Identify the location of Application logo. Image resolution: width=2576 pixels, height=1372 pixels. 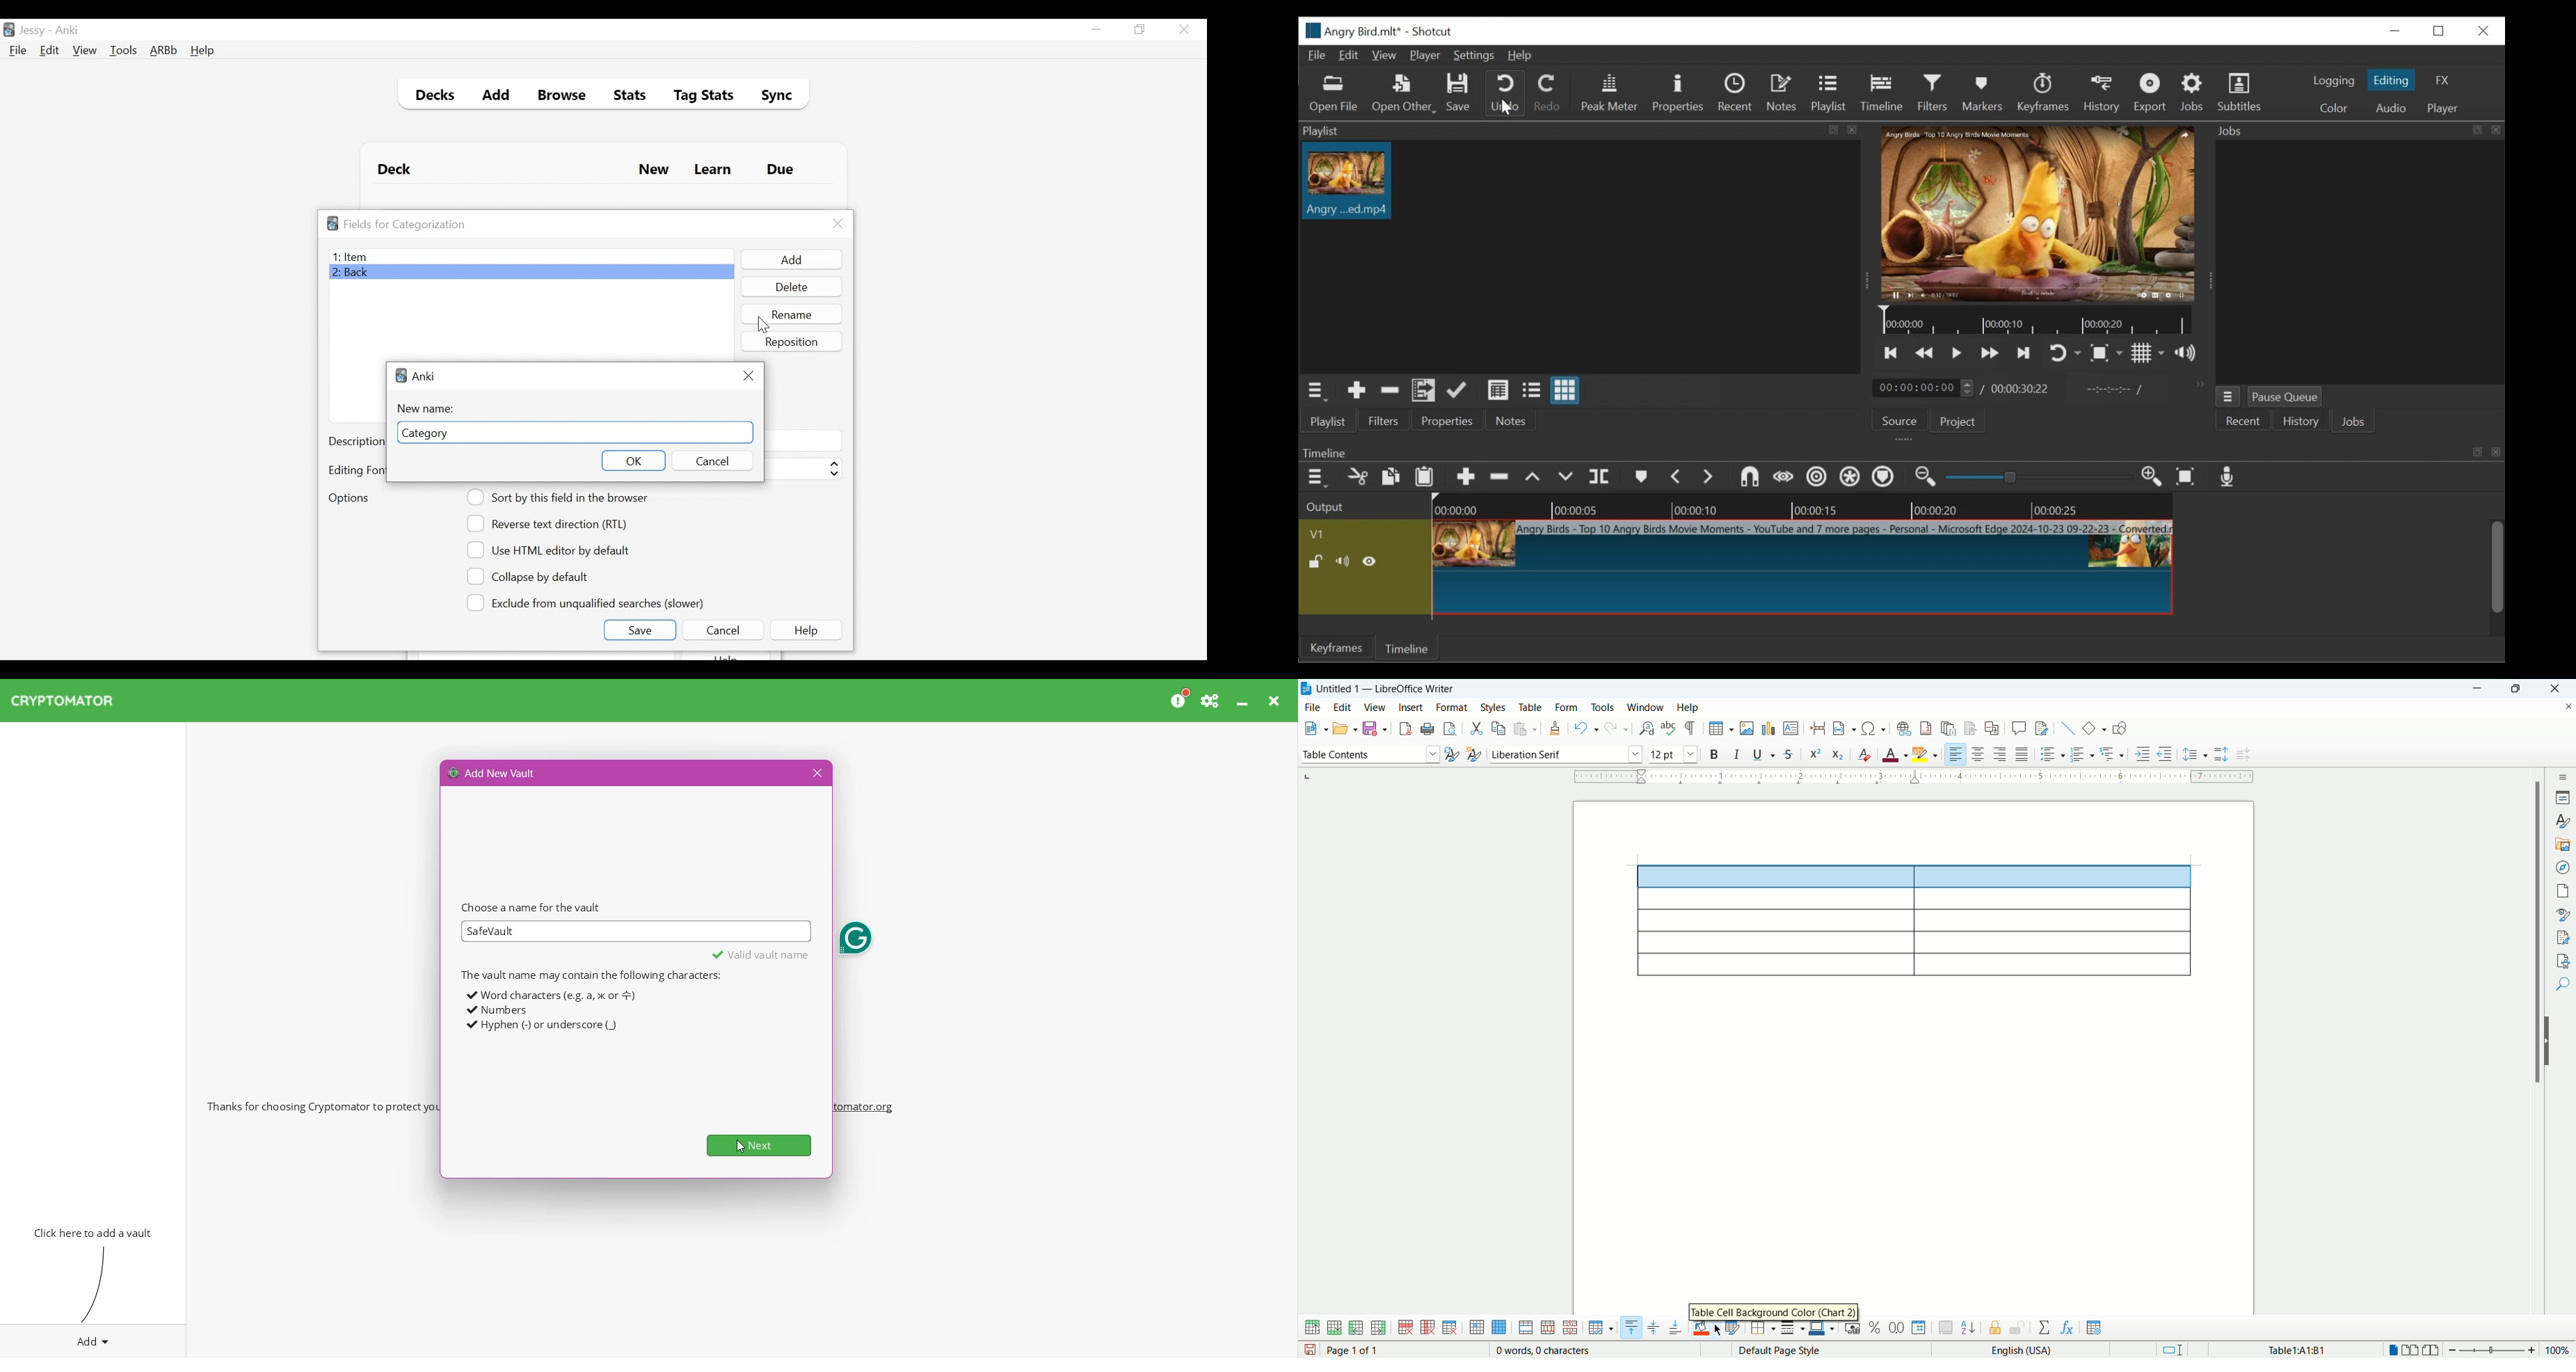
(333, 223).